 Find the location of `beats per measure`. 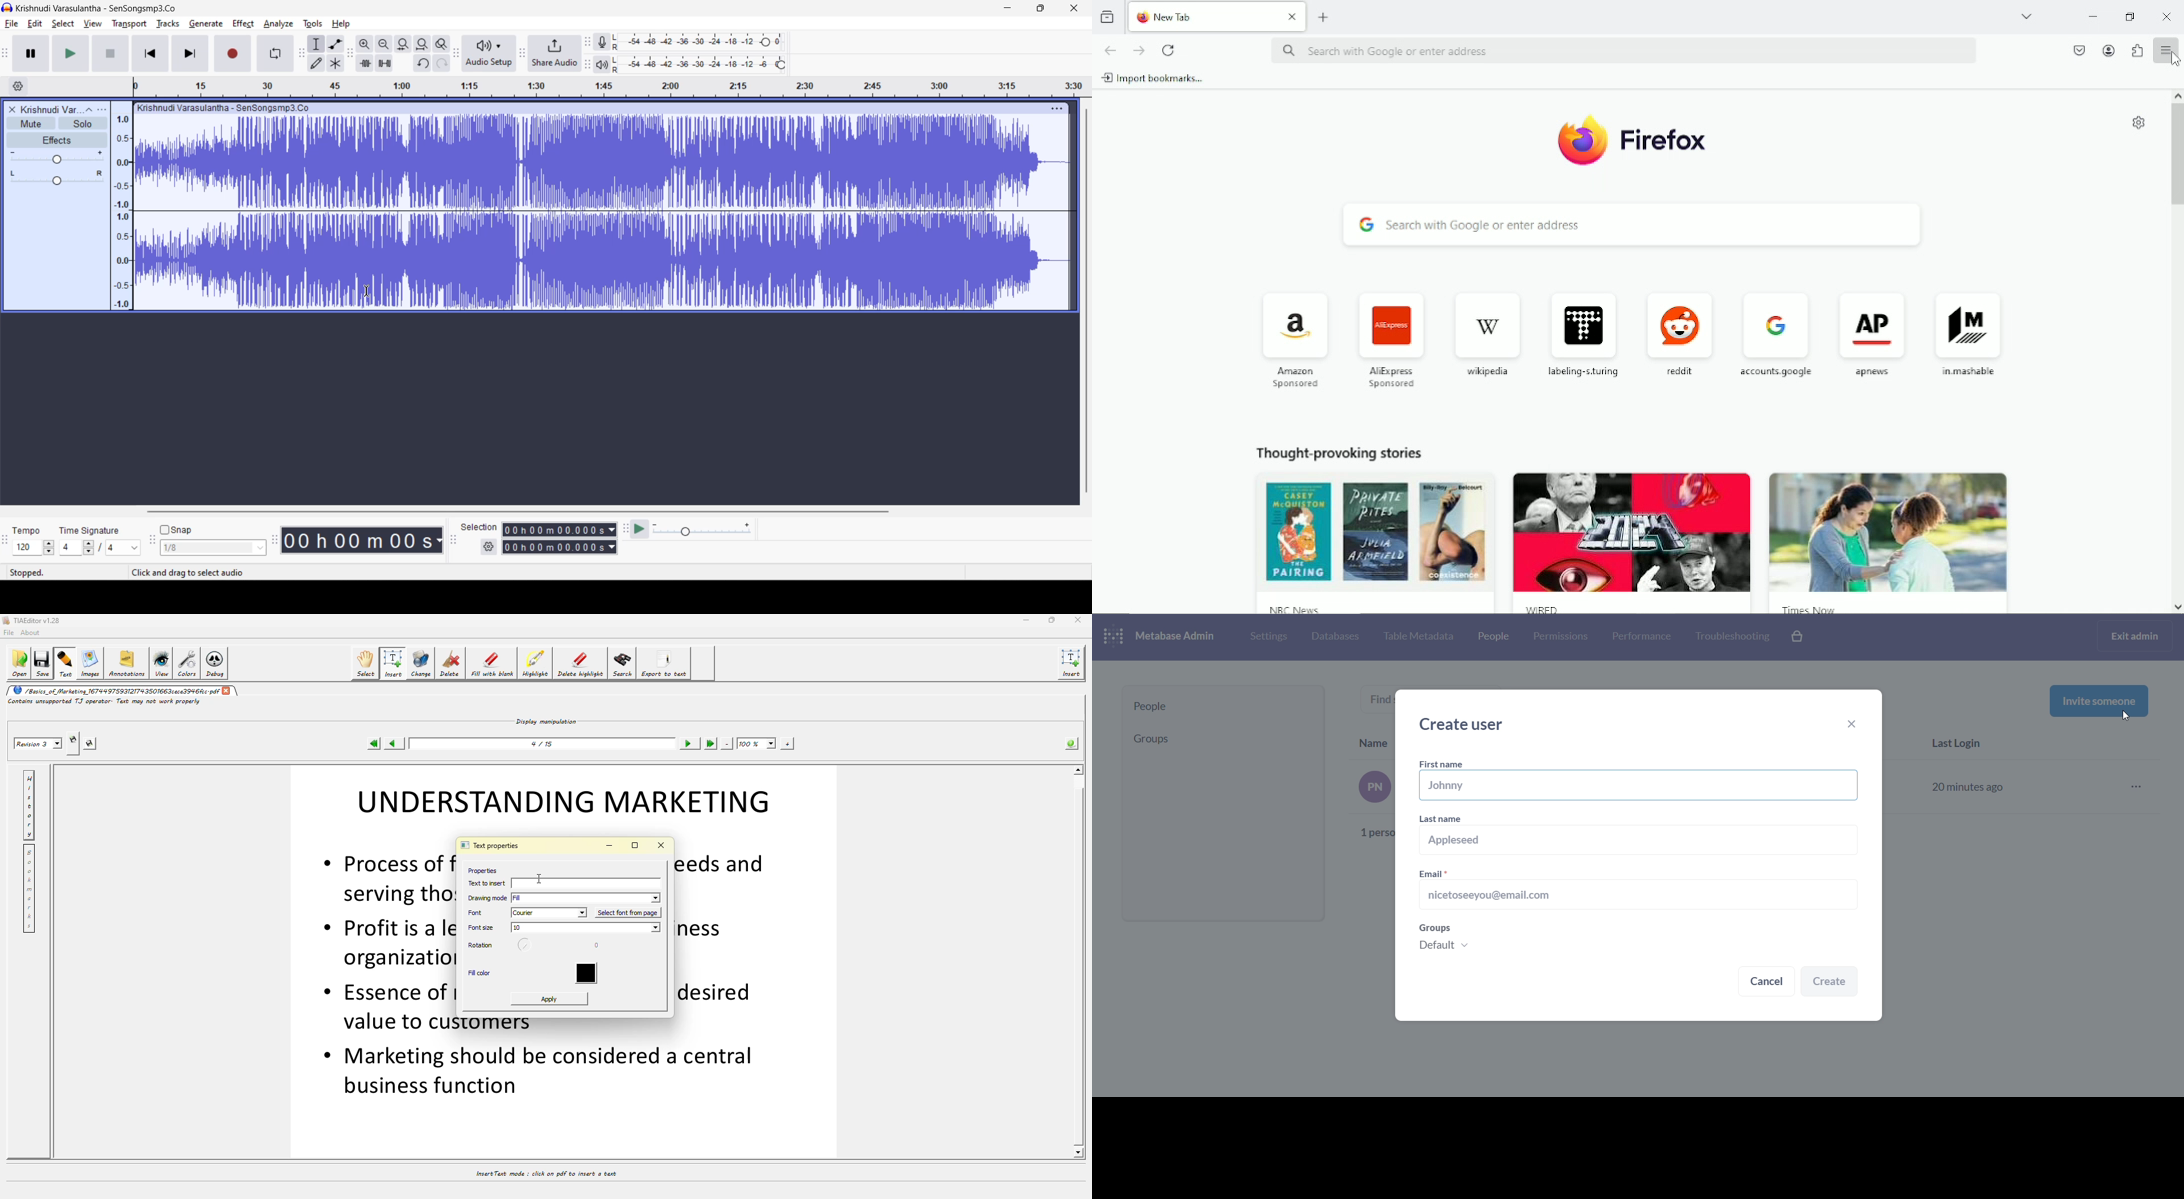

beats per measure is located at coordinates (100, 547).